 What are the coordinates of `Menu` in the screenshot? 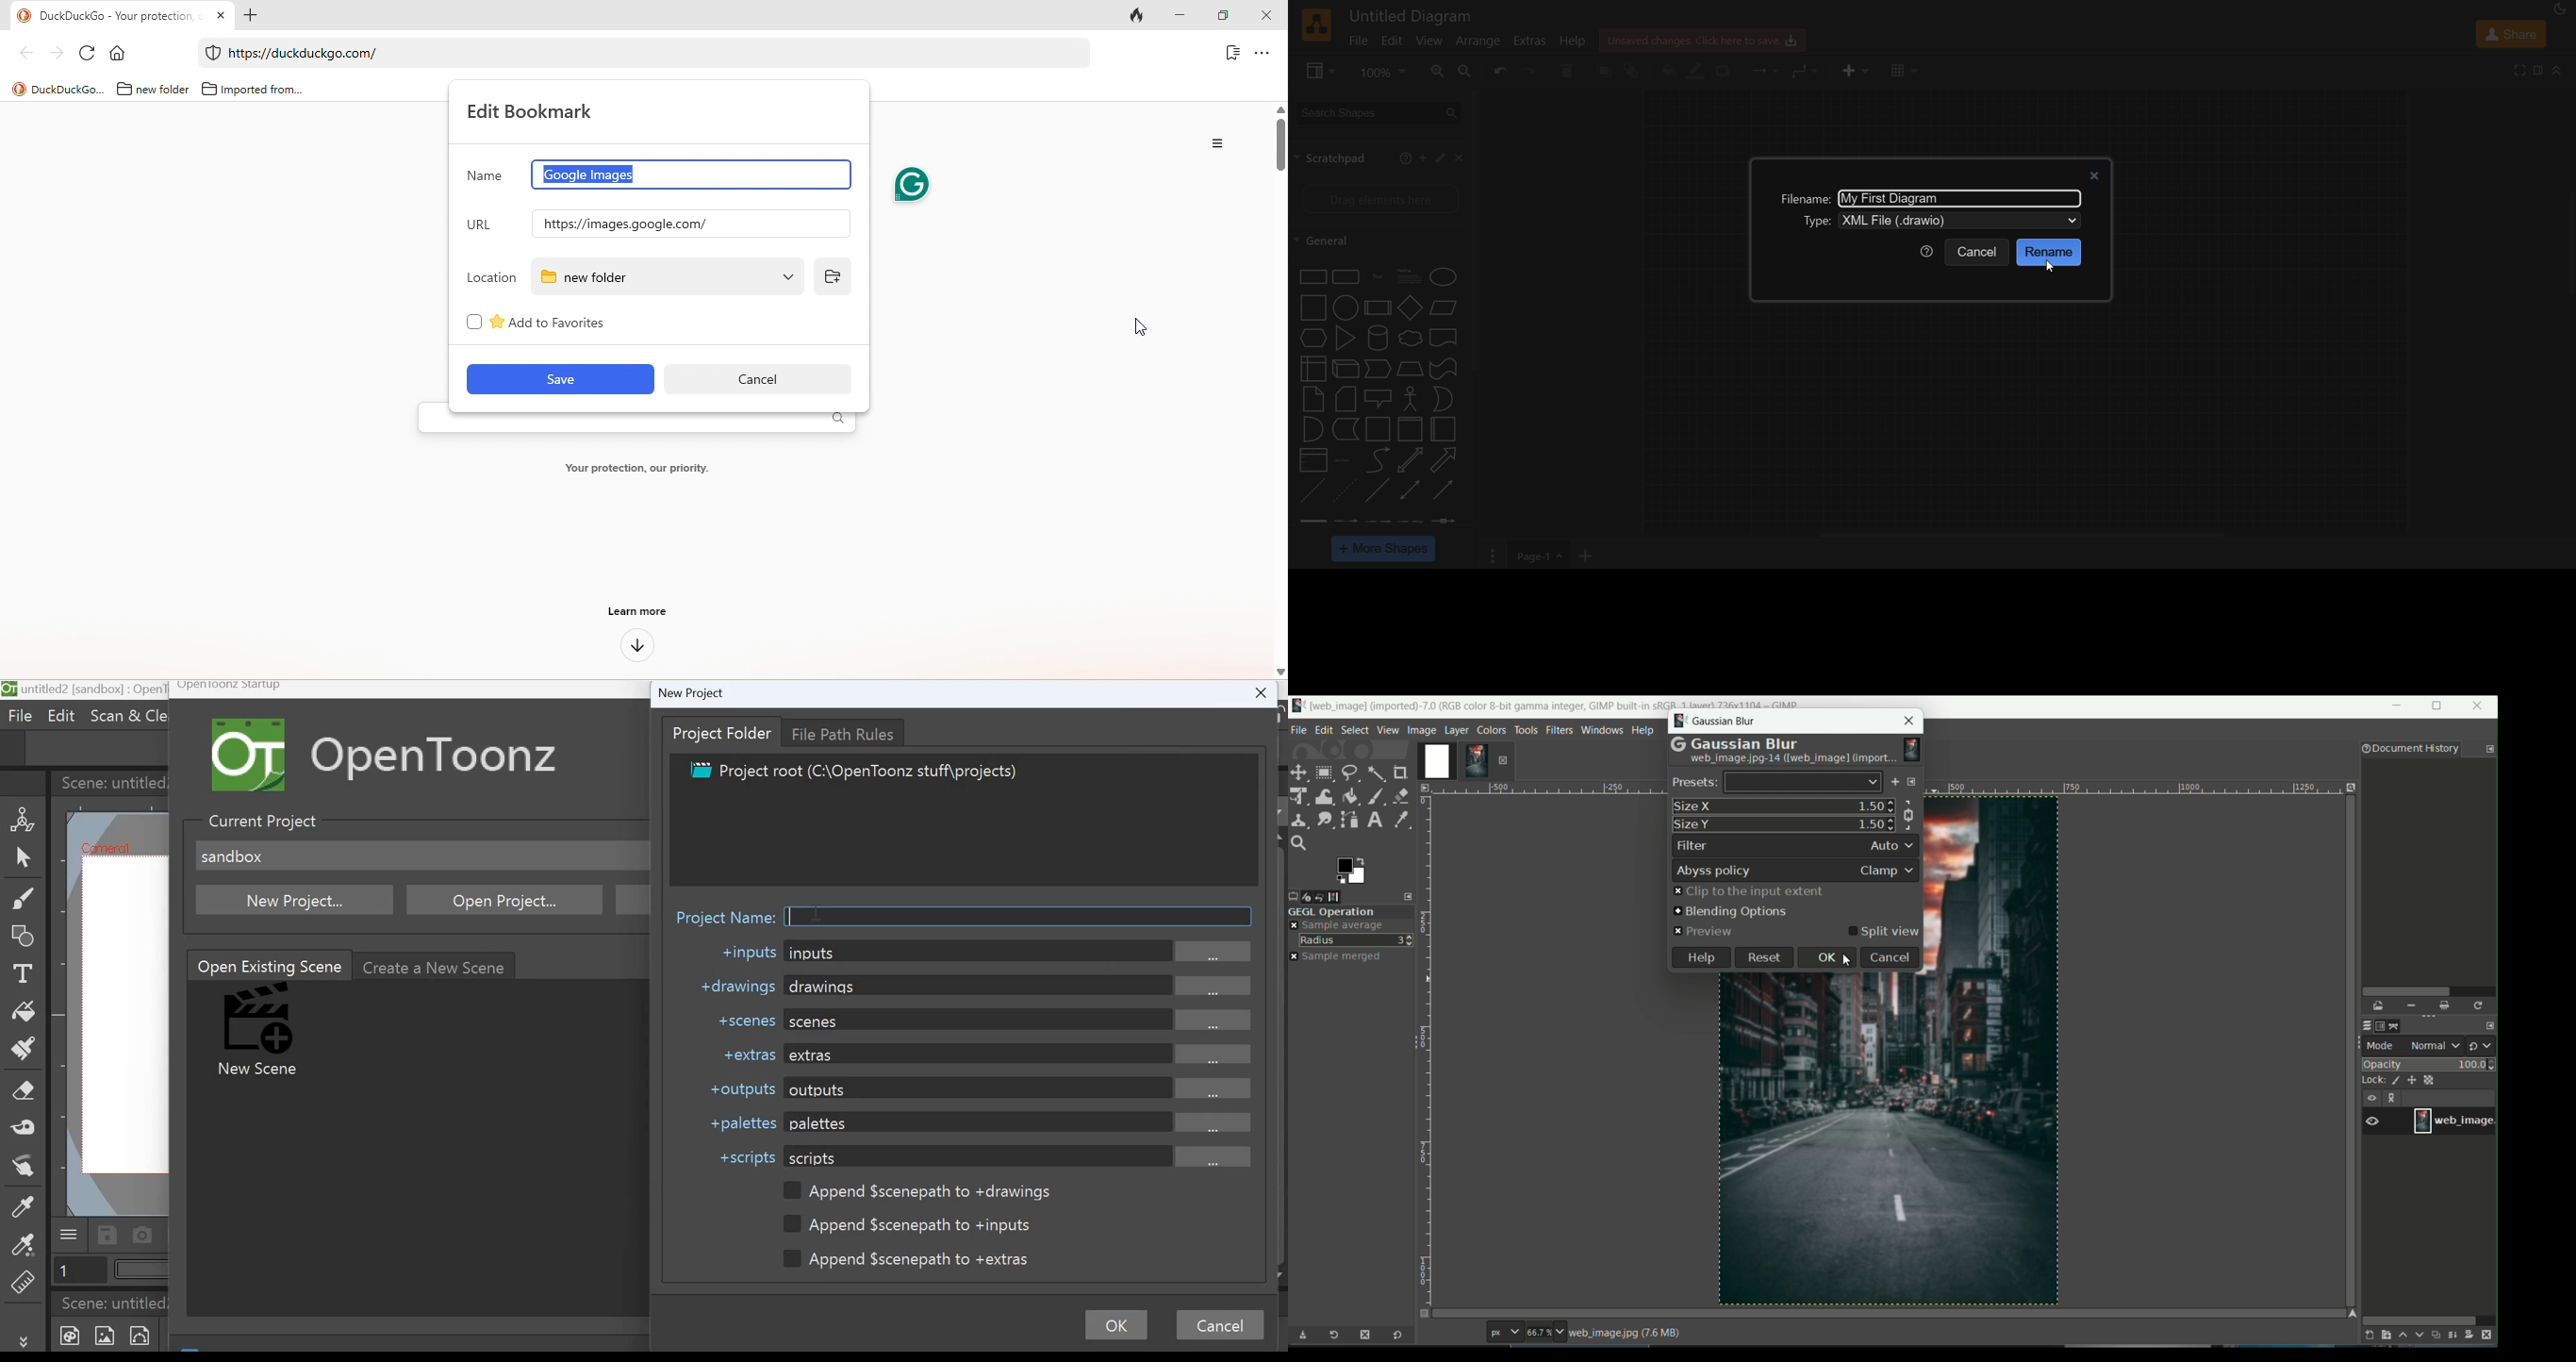 It's located at (69, 1233).